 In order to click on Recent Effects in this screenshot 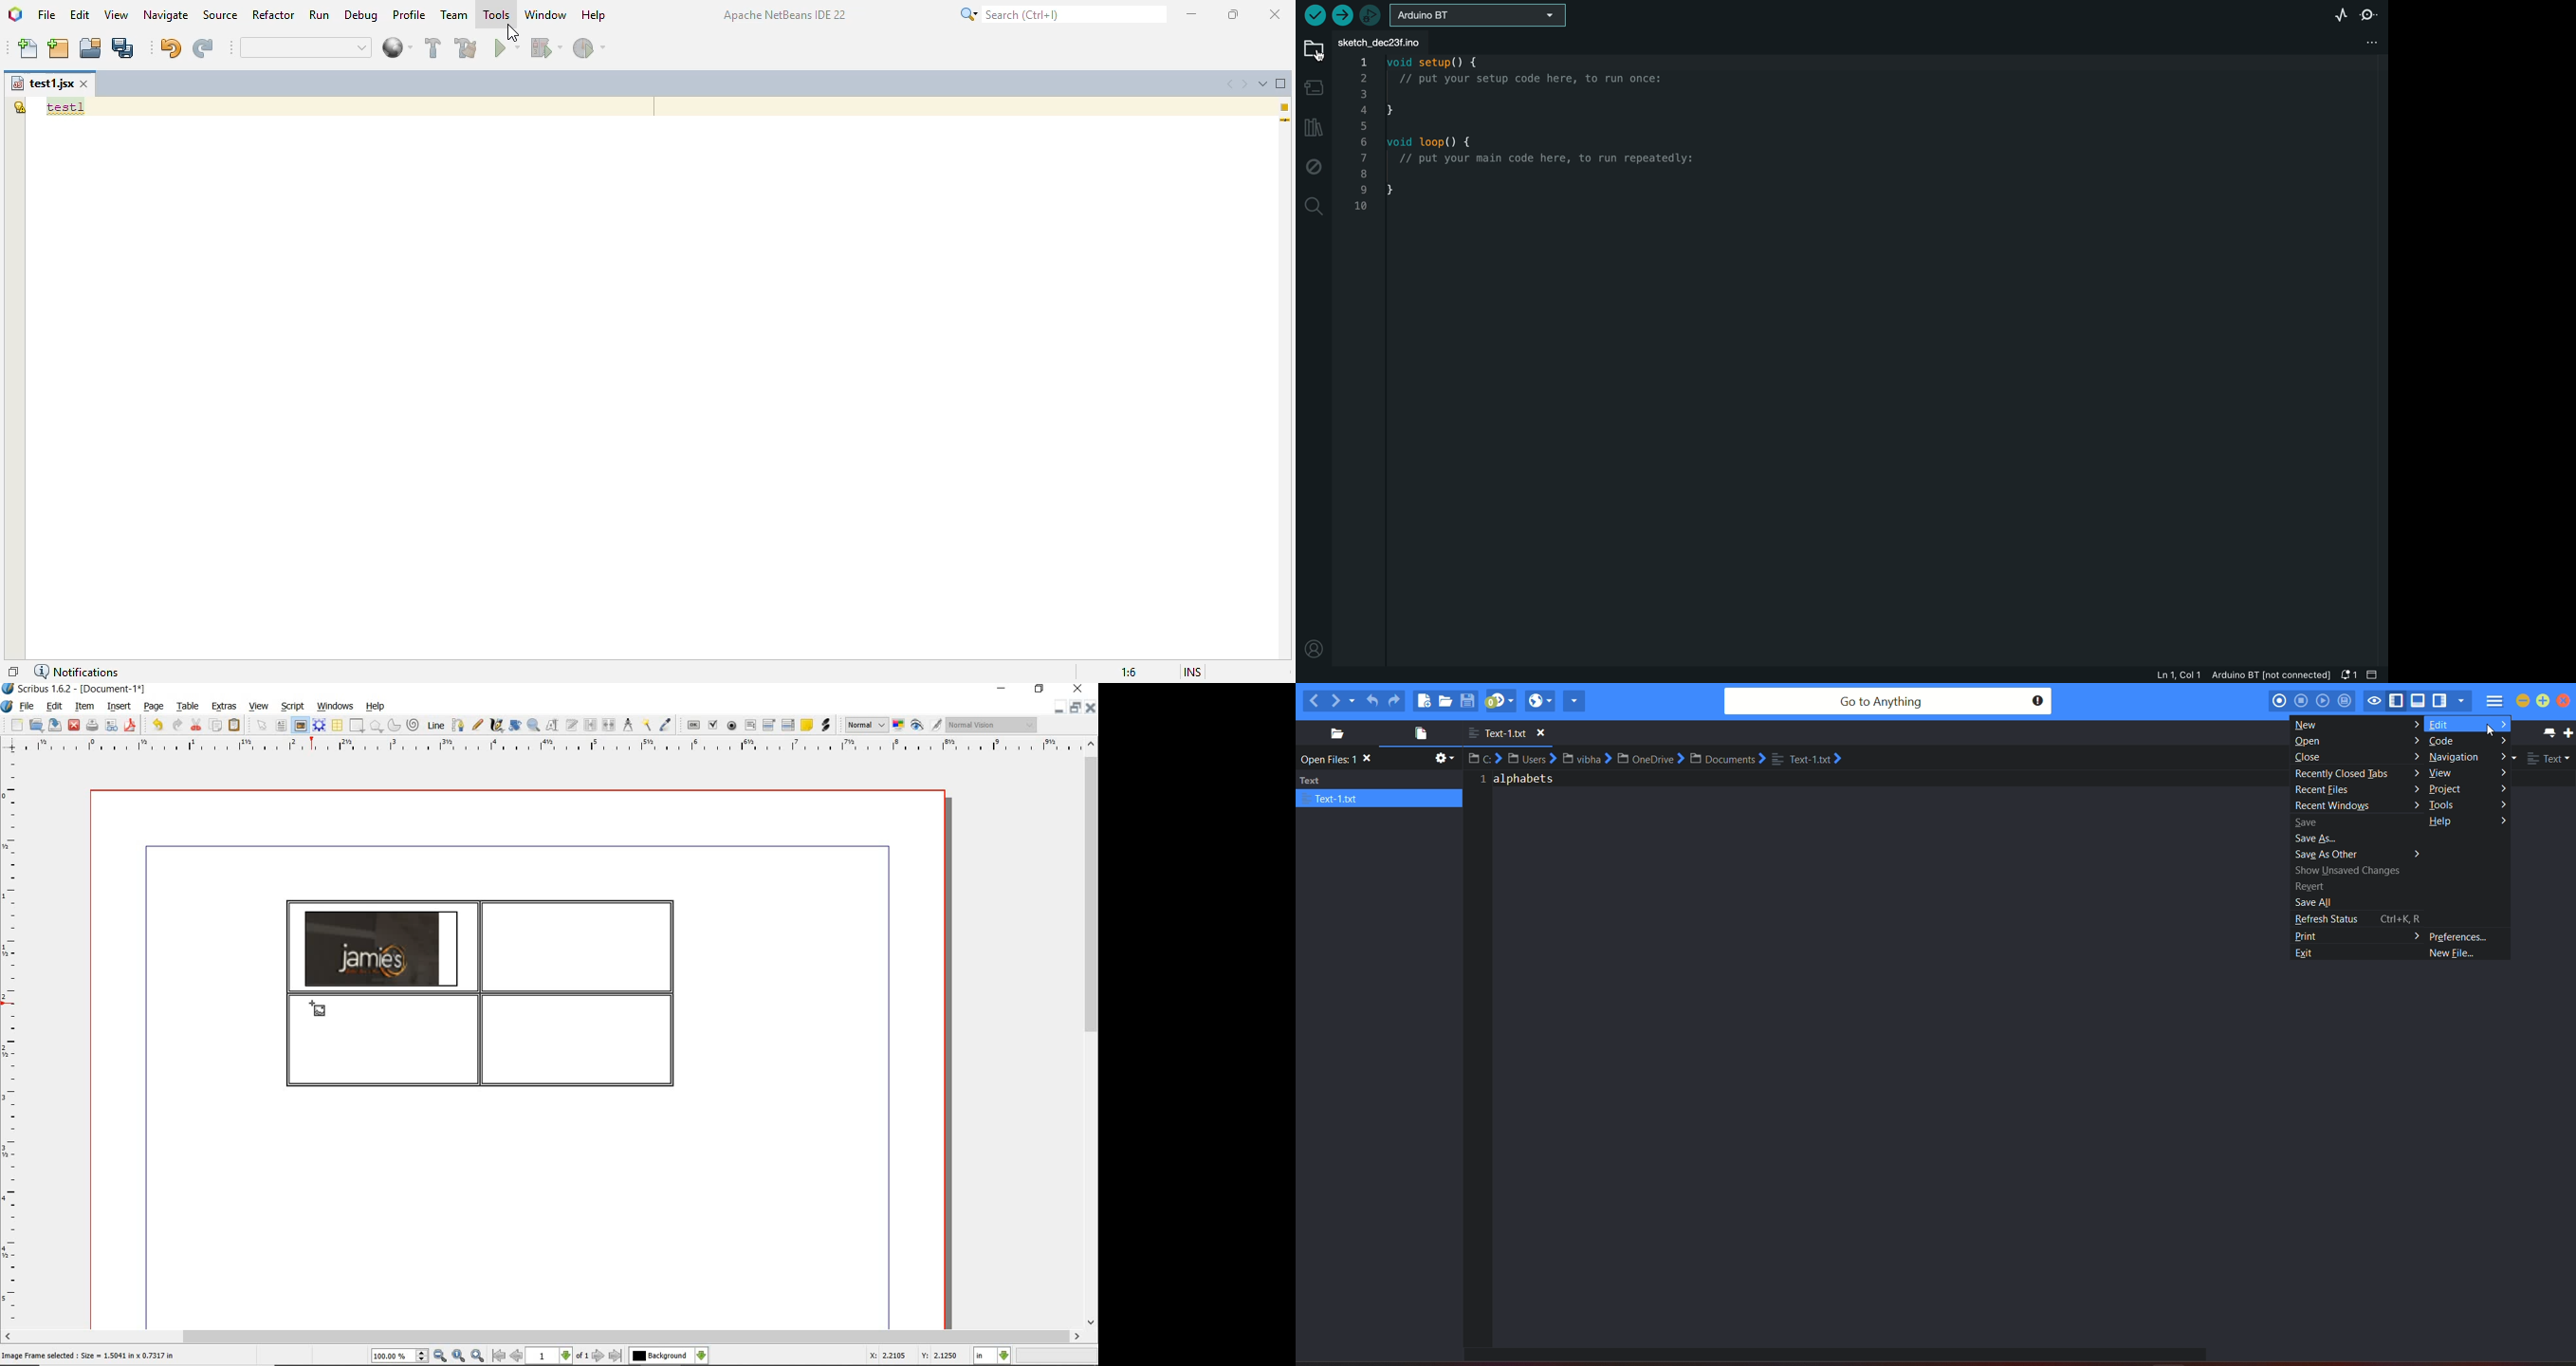, I will do `click(2326, 788)`.